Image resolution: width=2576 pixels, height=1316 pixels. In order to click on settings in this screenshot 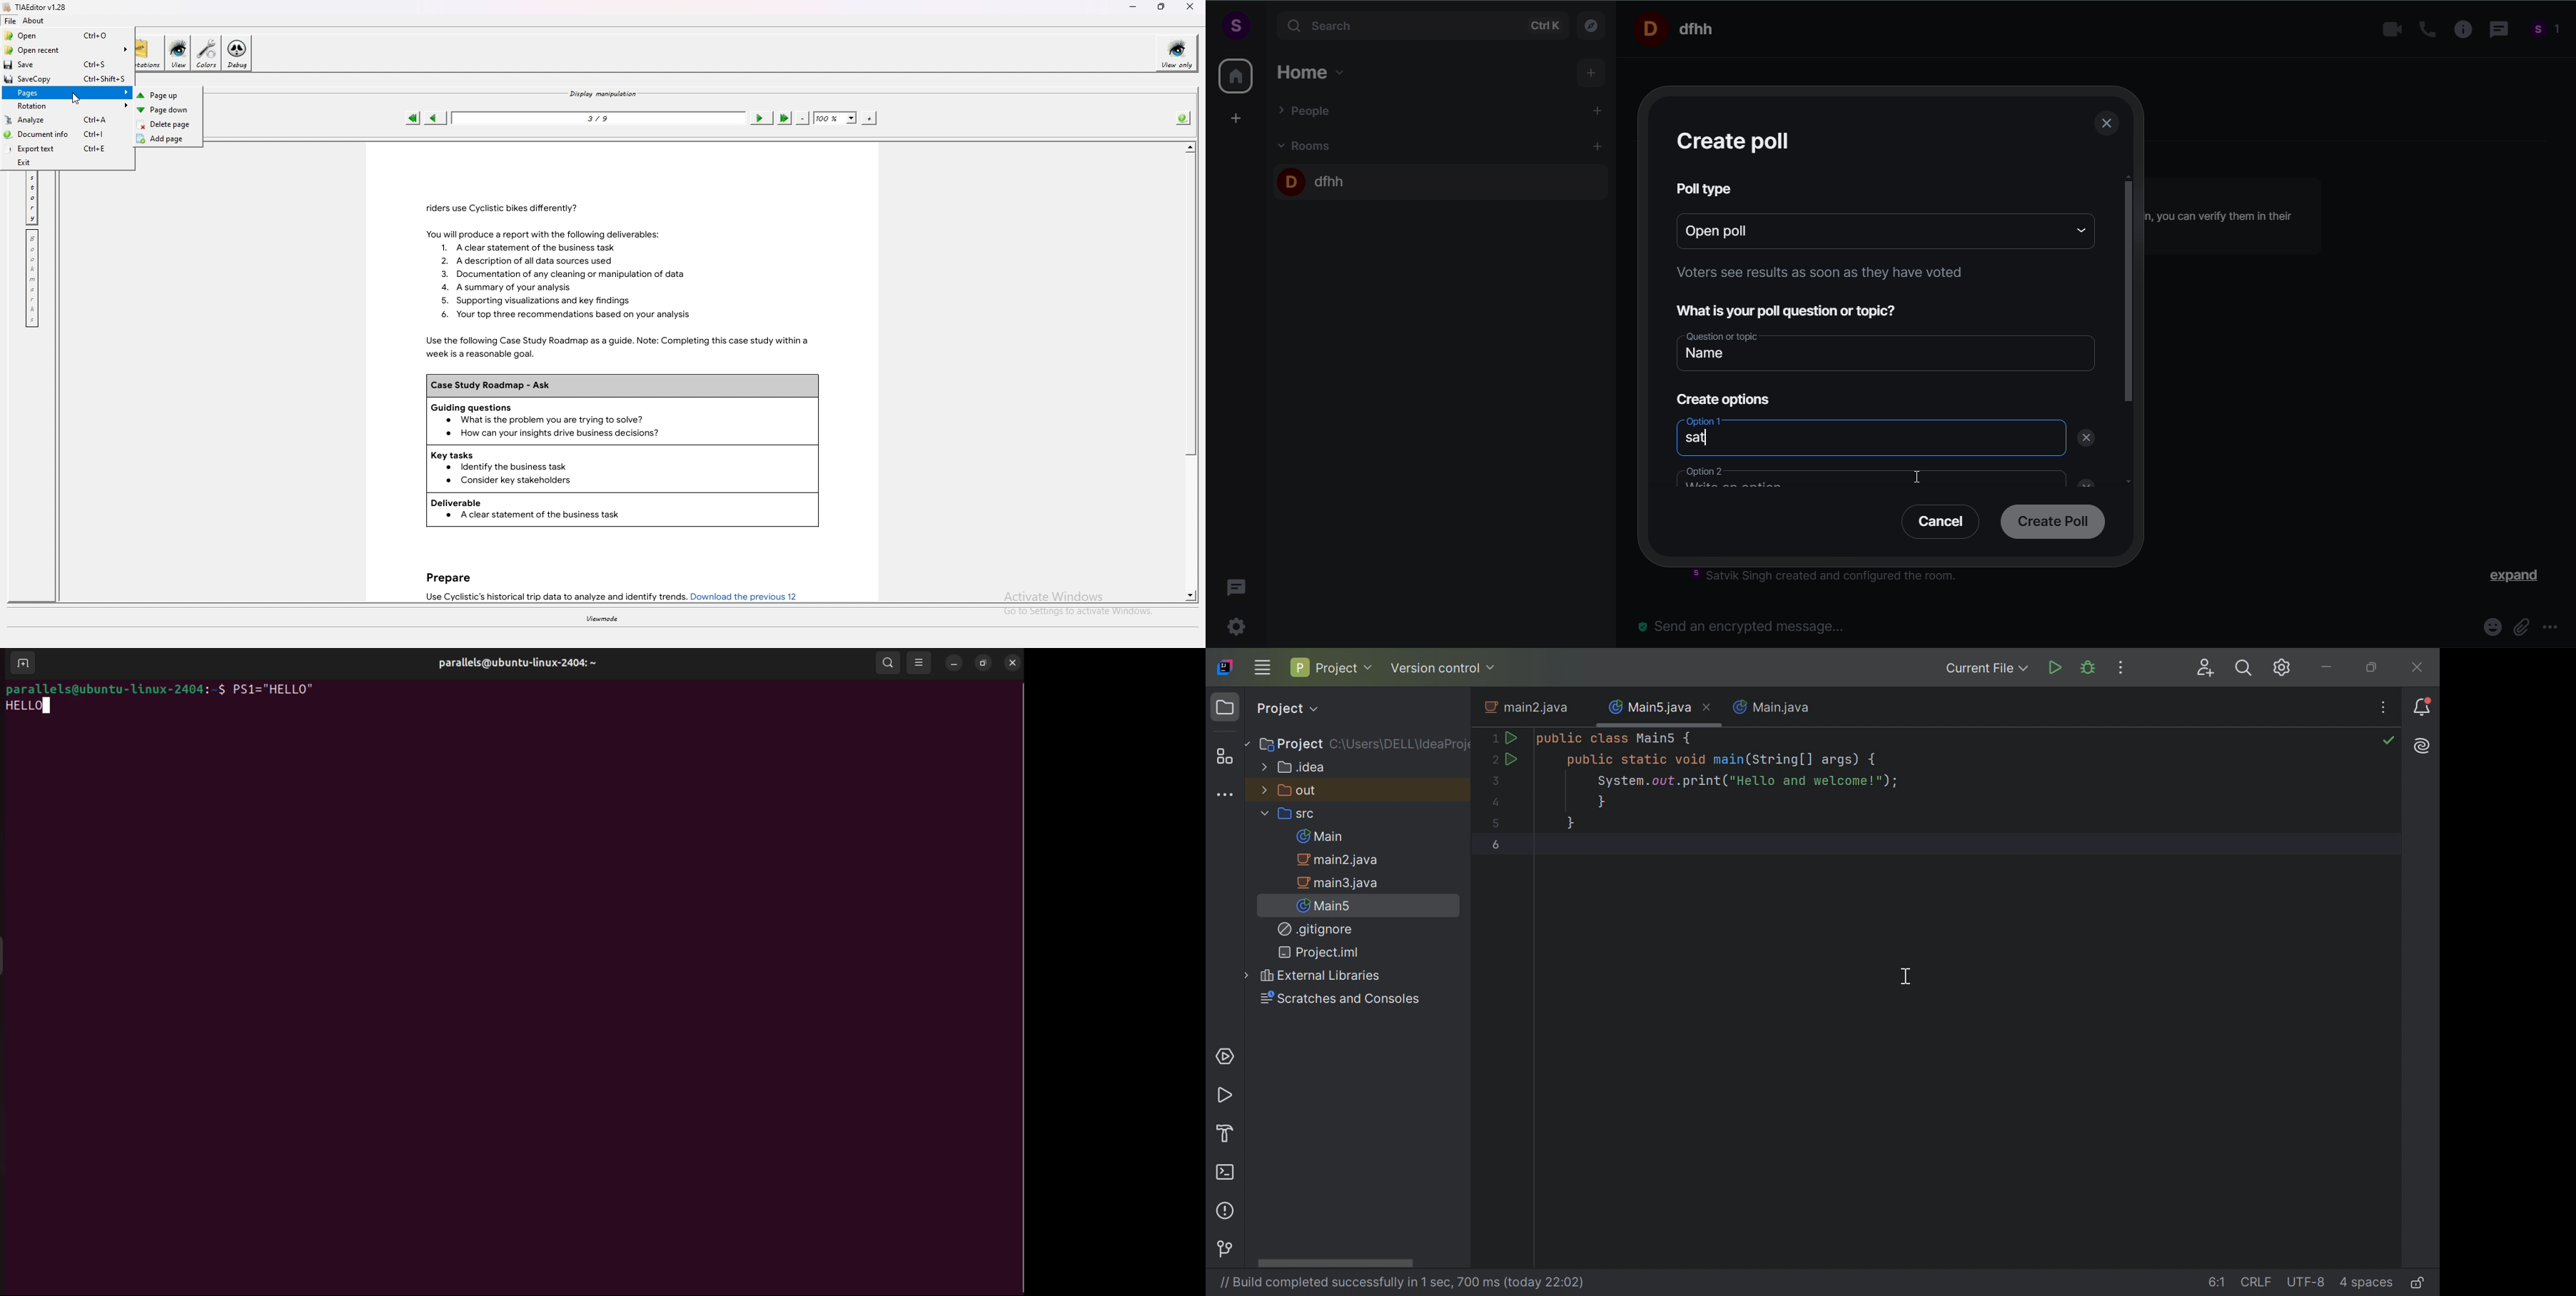, I will do `click(1240, 624)`.